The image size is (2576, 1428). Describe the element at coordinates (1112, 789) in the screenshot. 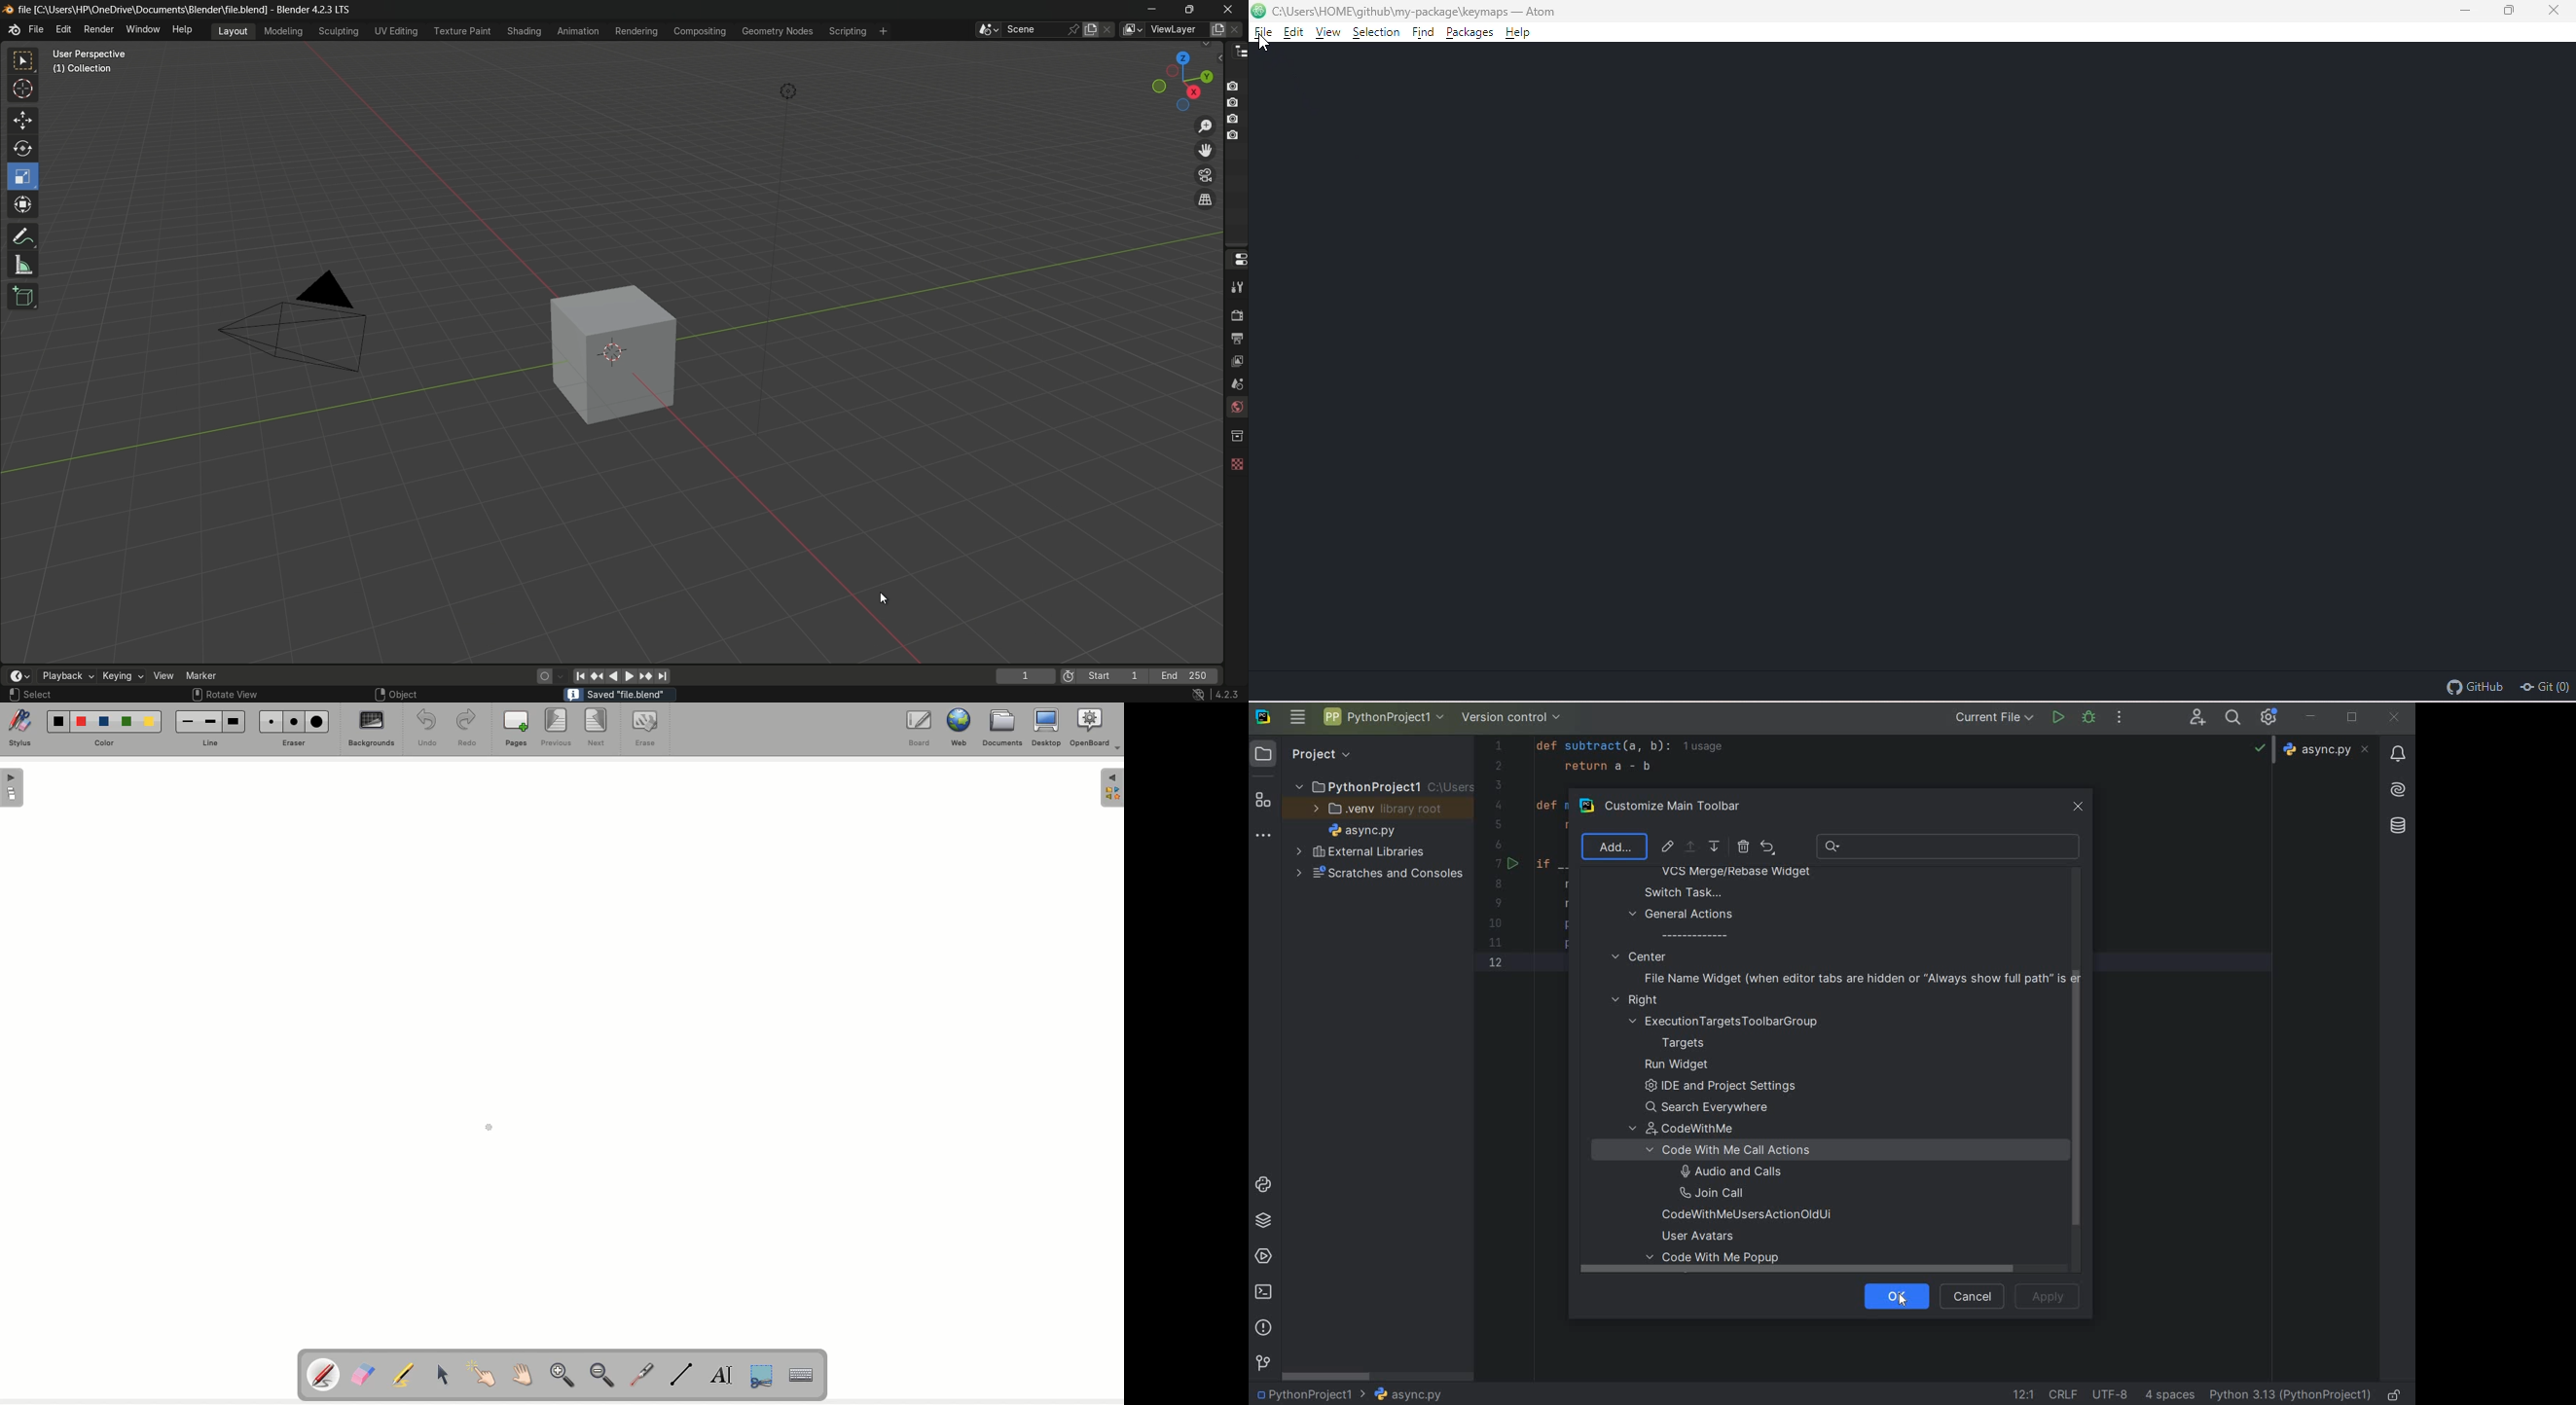

I see `Menu` at that location.